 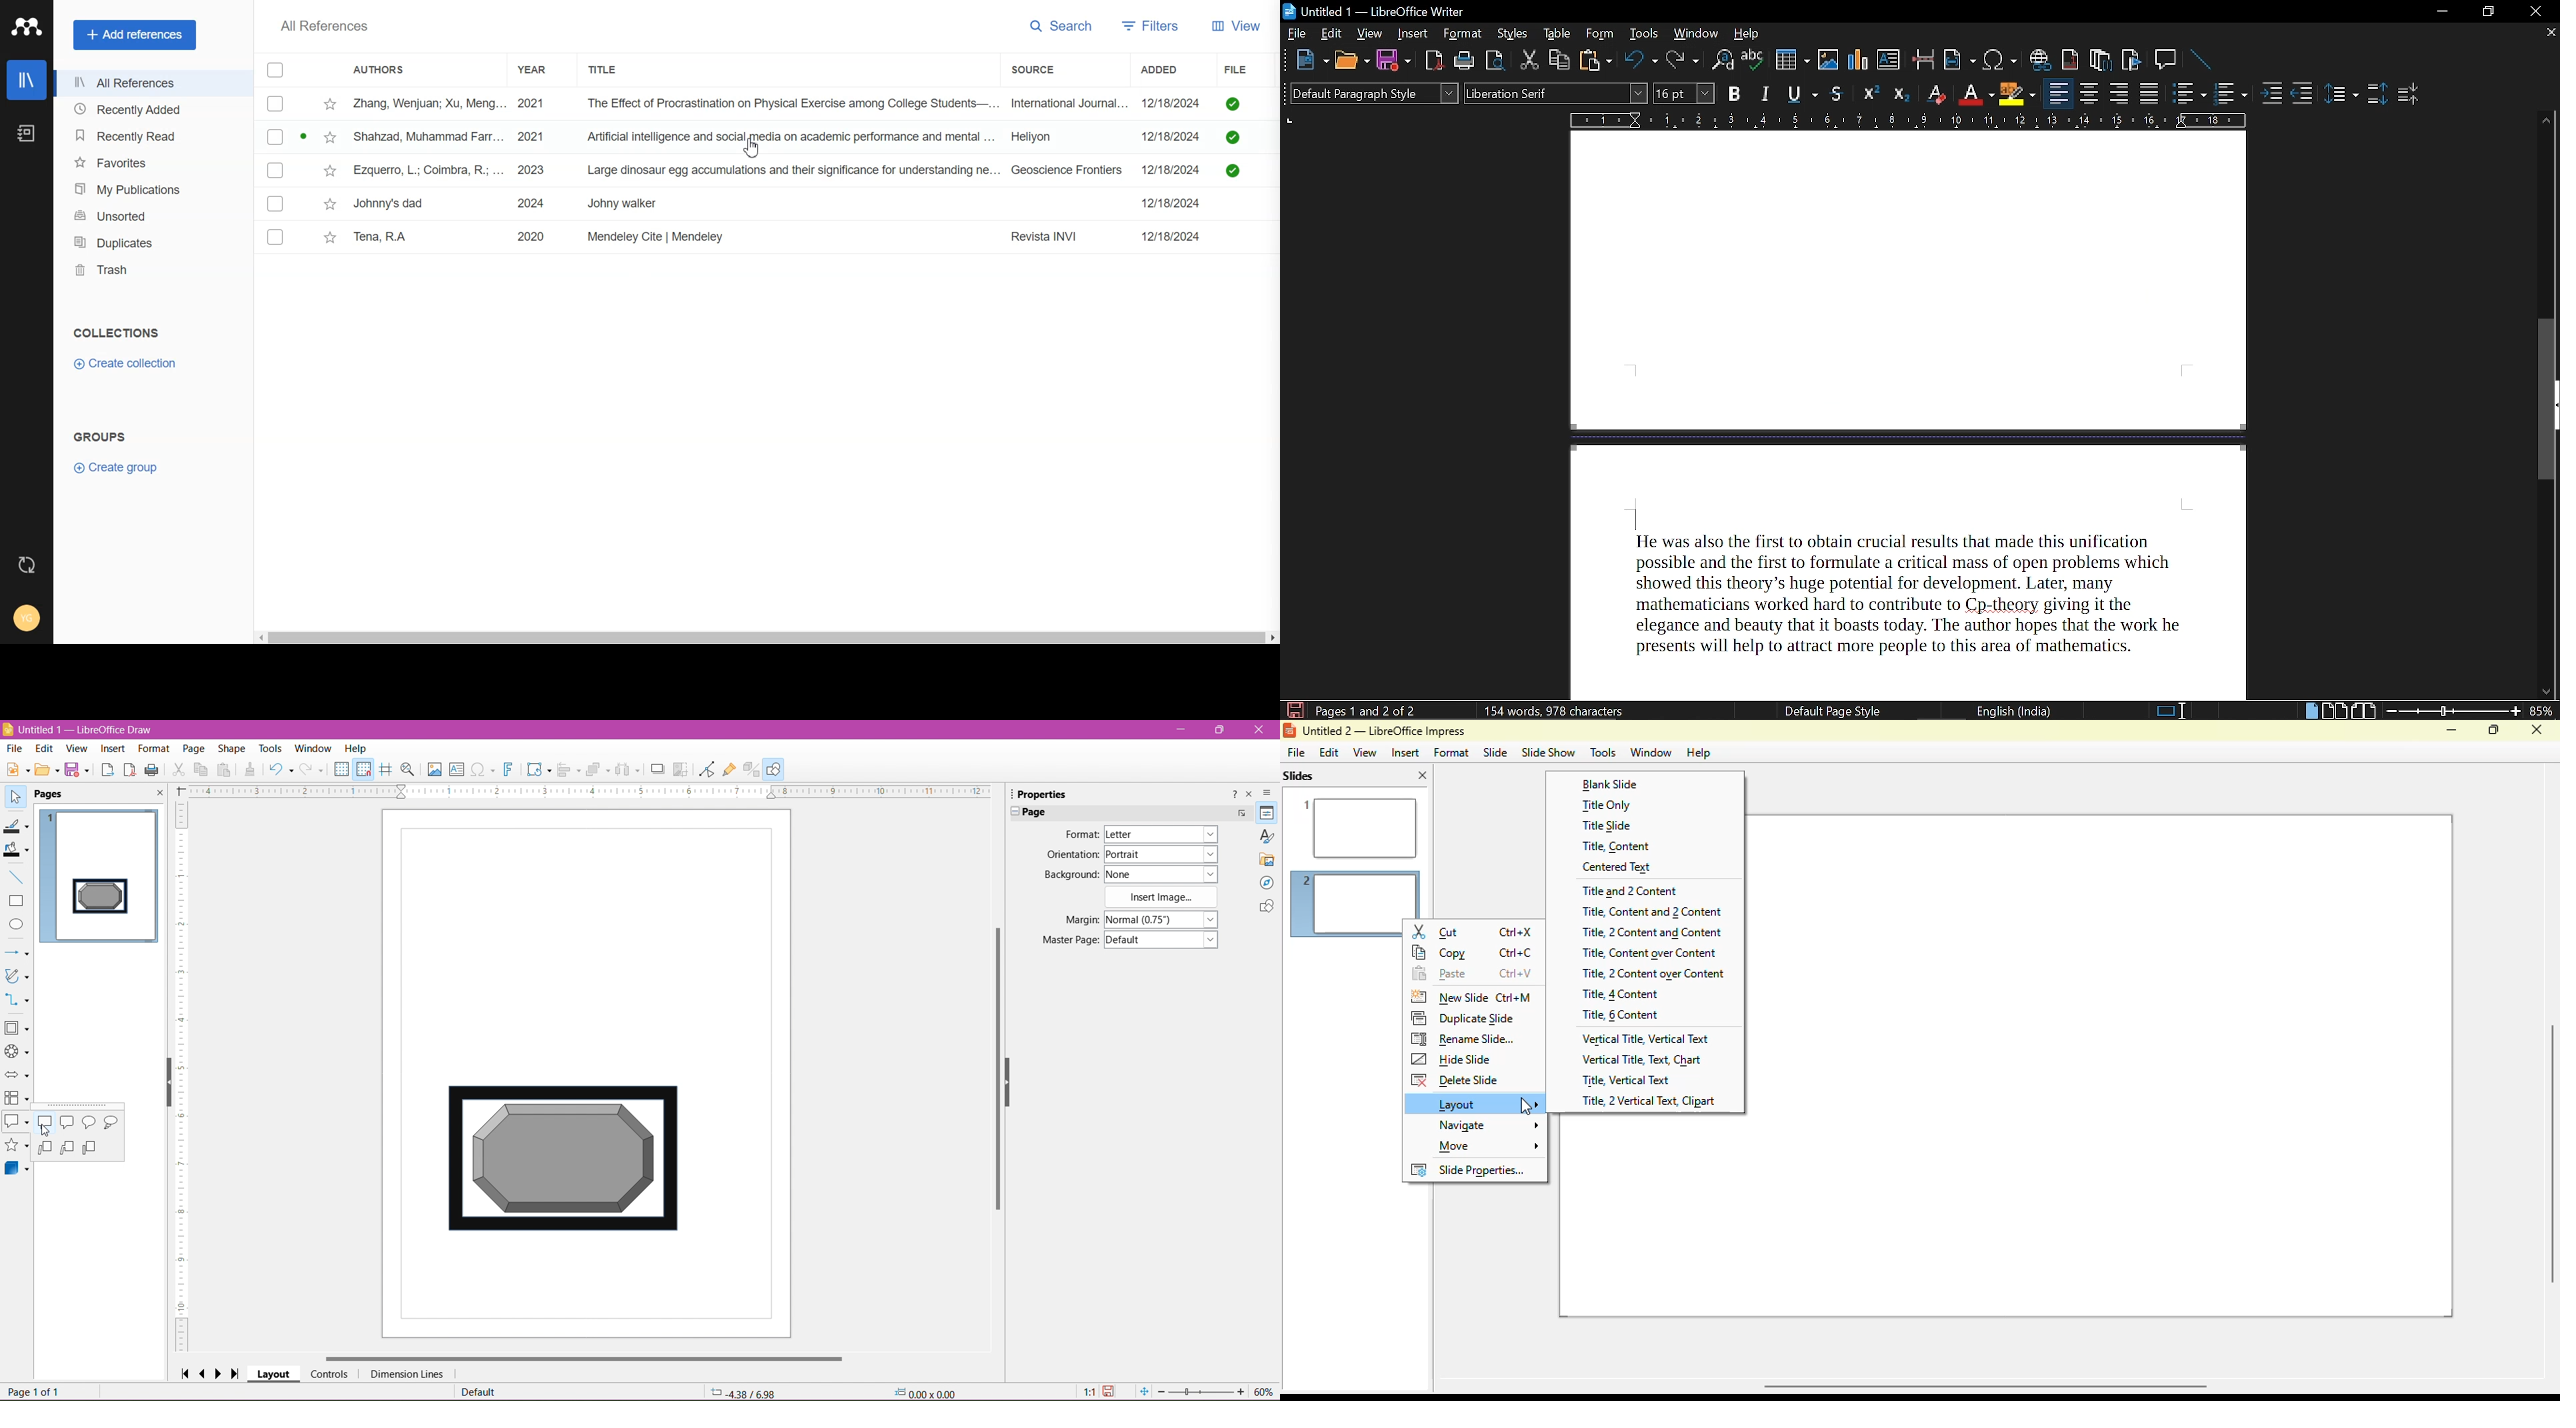 I want to click on Paste, so click(x=1596, y=60).